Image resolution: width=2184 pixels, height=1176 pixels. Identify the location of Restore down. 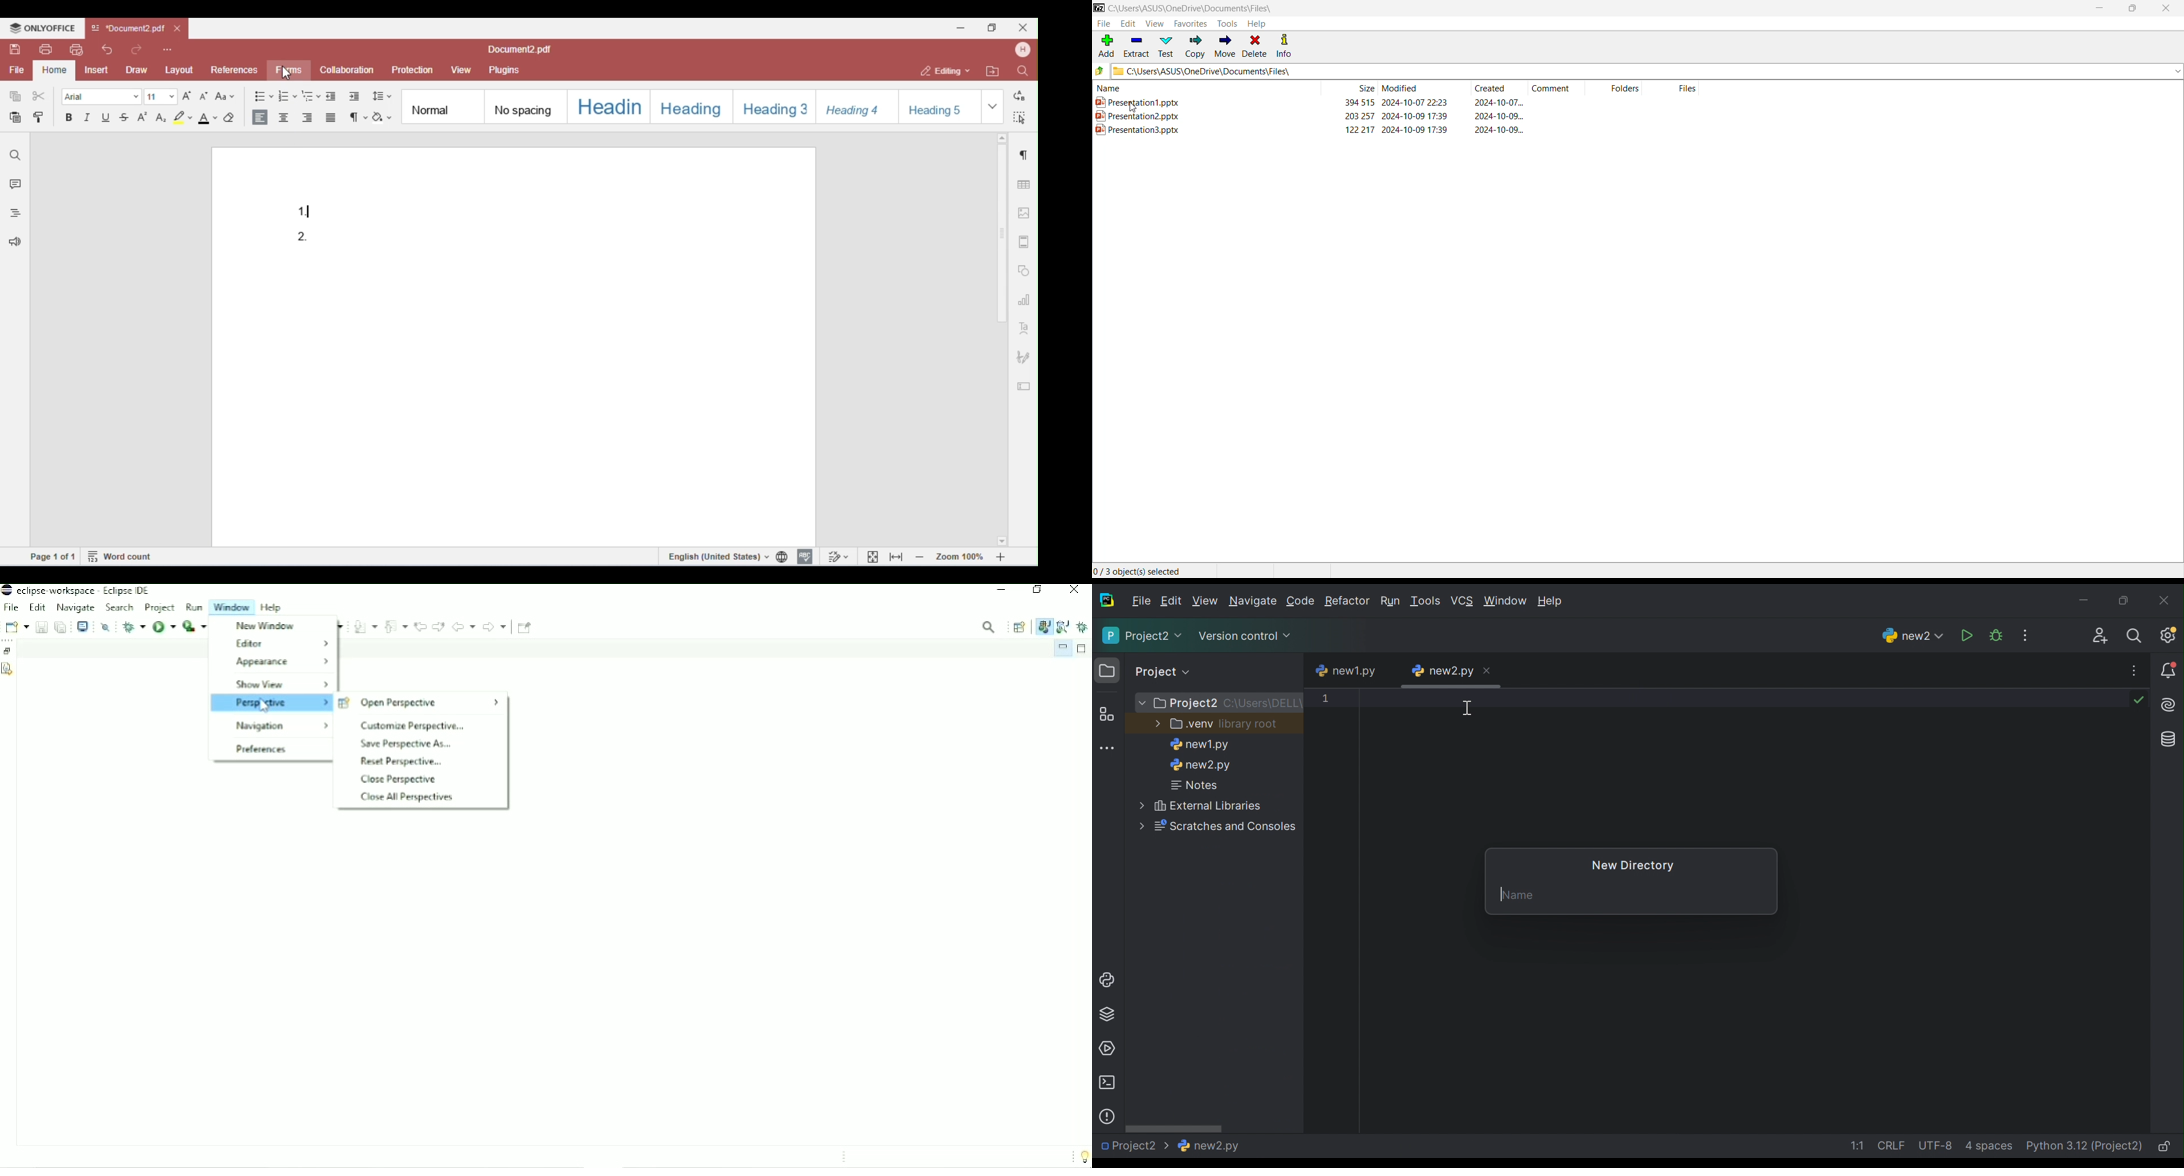
(2124, 599).